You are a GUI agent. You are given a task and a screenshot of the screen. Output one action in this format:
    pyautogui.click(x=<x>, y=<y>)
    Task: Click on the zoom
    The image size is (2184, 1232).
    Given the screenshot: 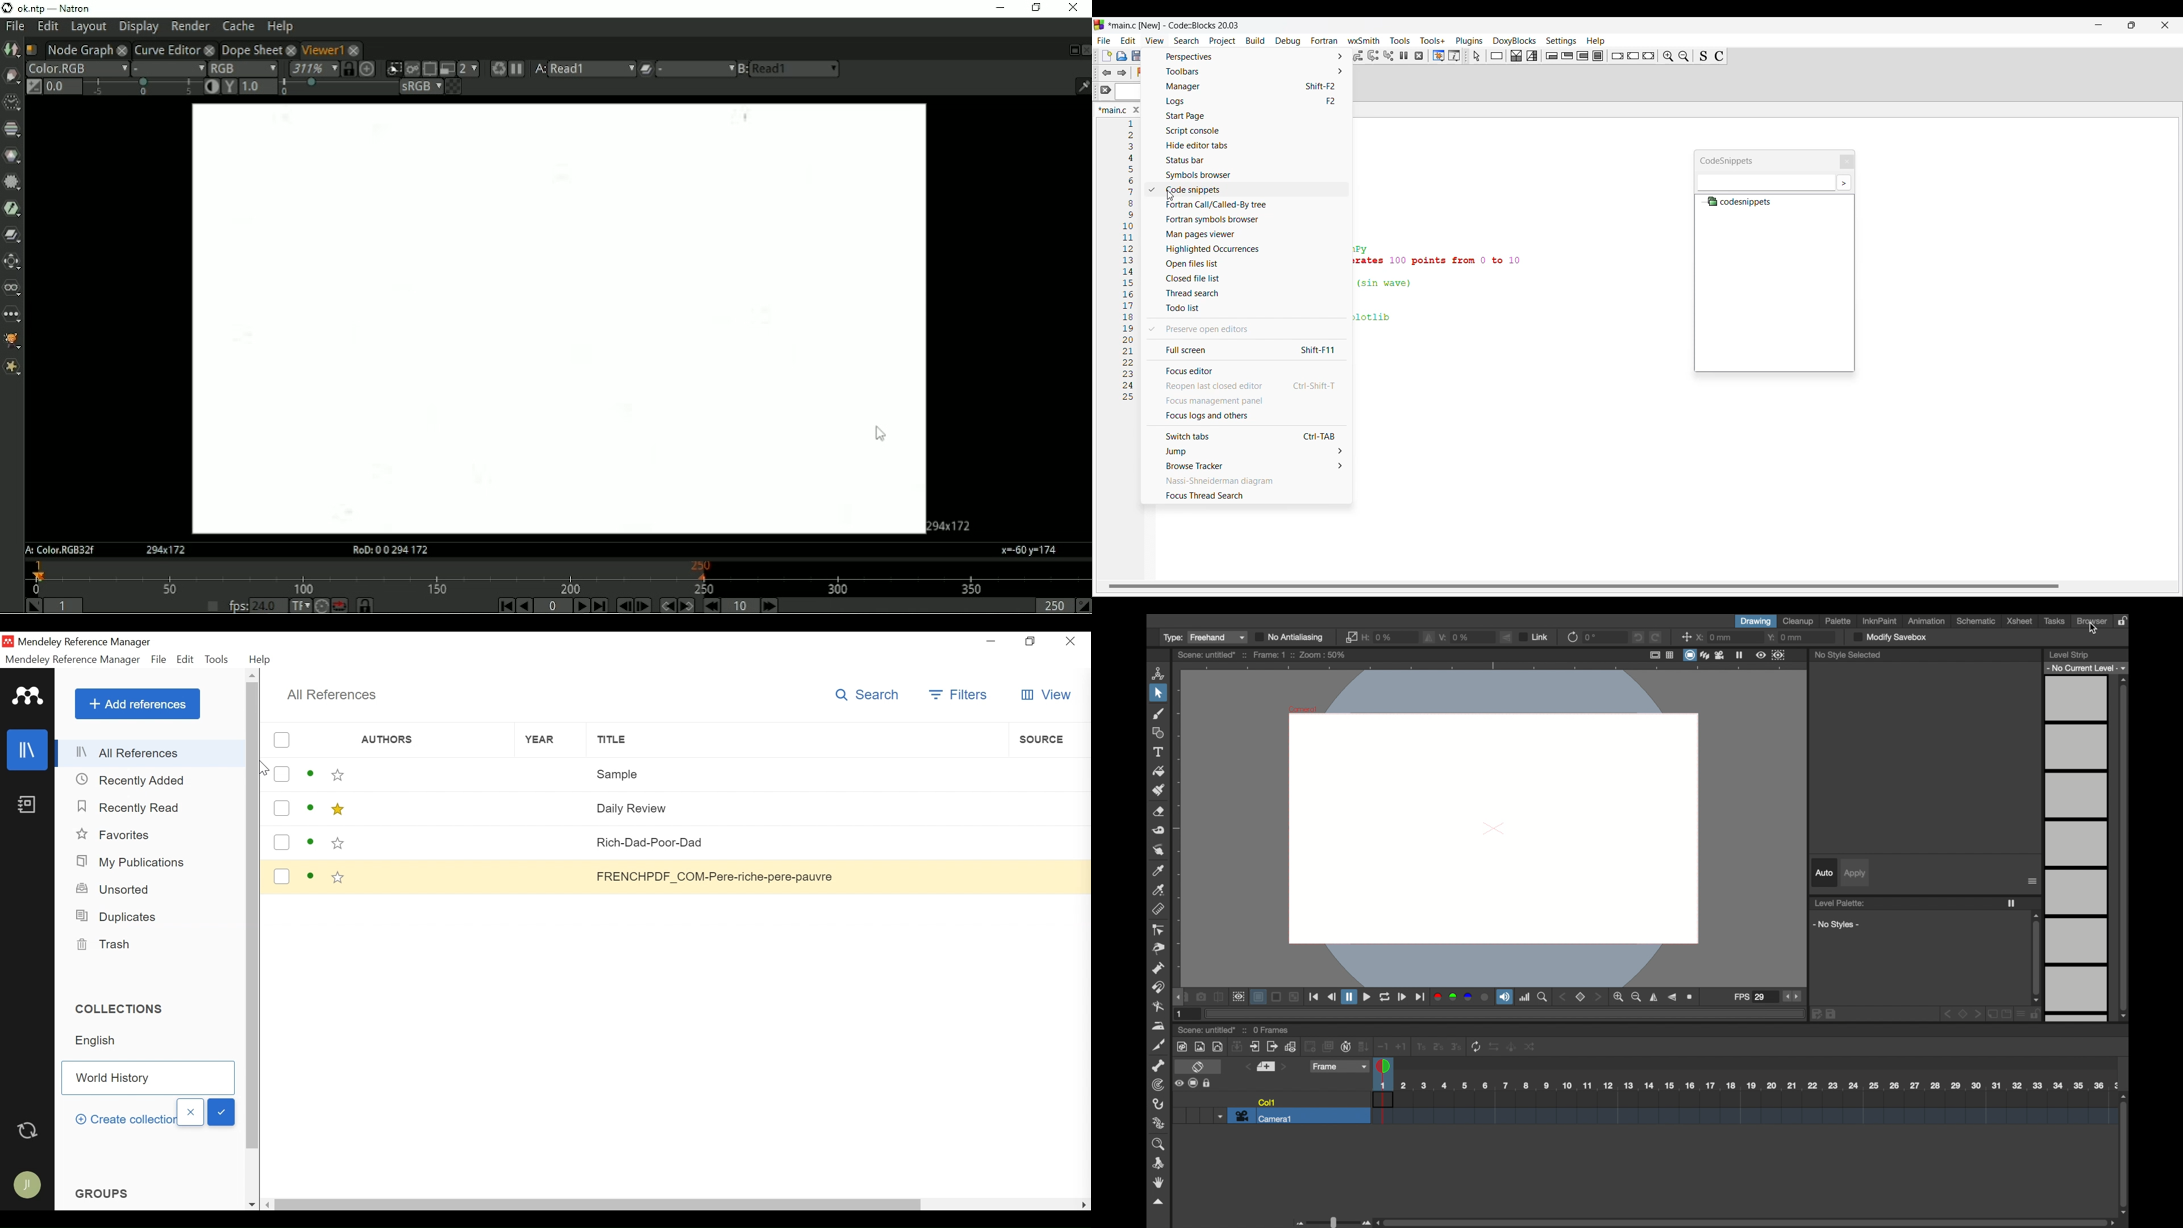 What is the action you would take?
    pyautogui.click(x=1692, y=997)
    